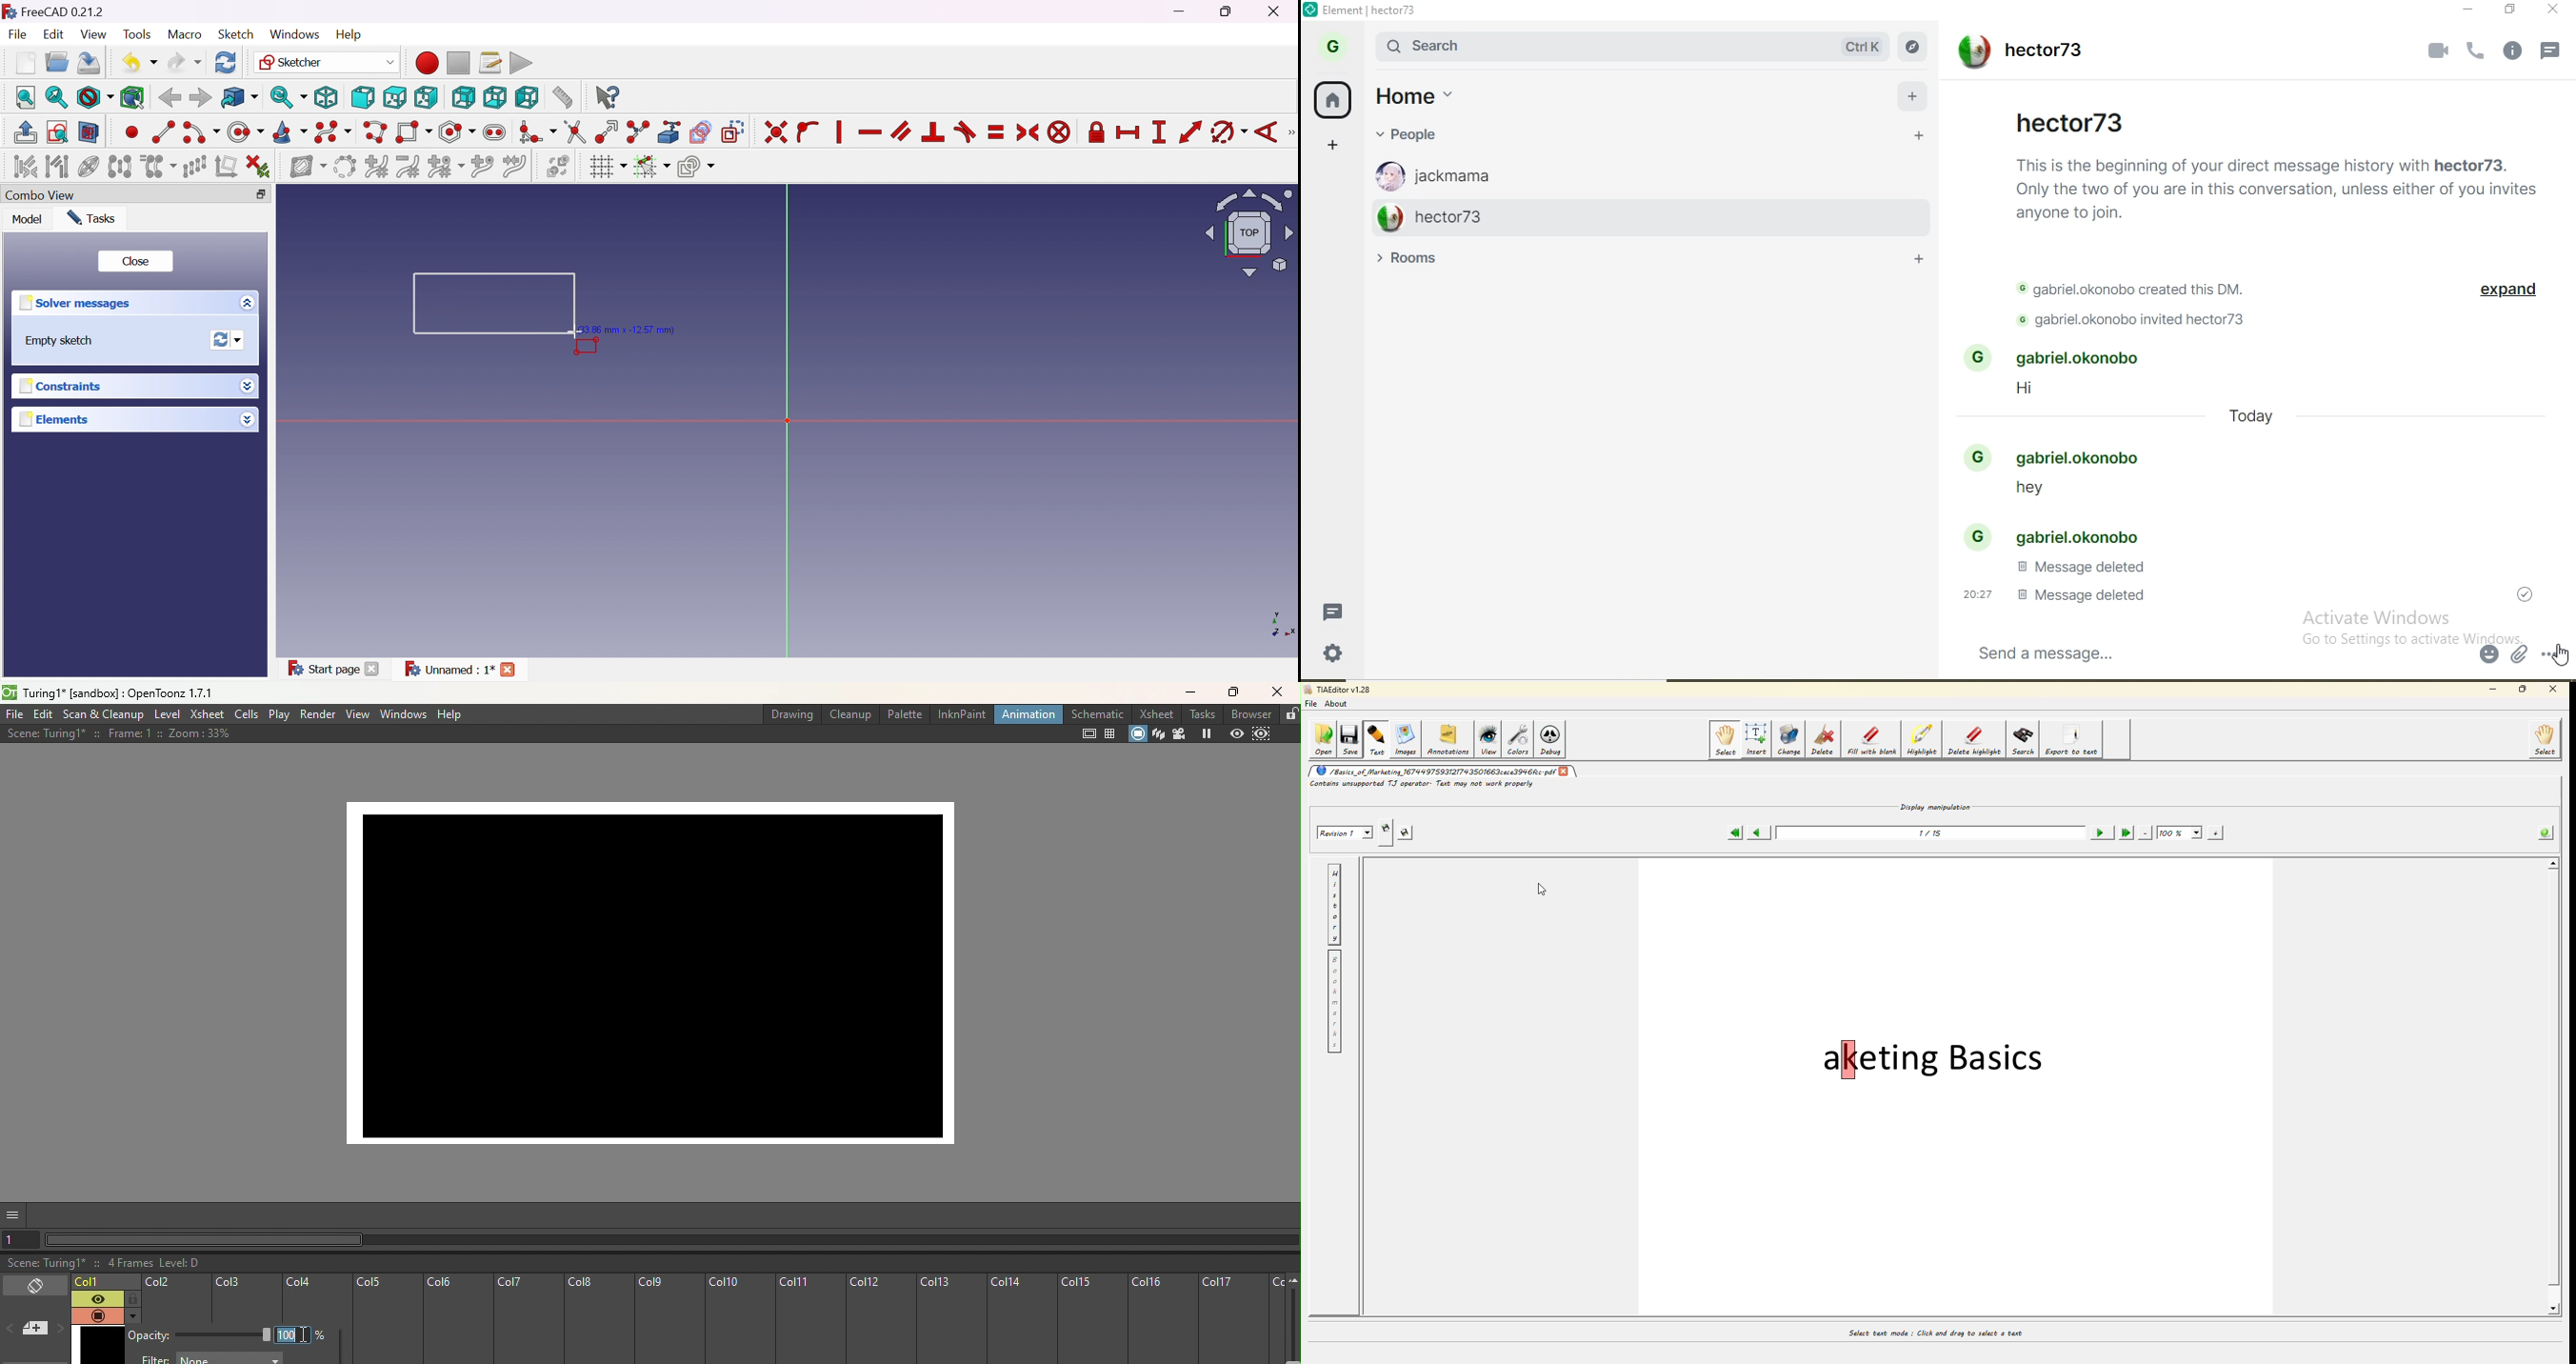 The width and height of the screenshot is (2576, 1372). I want to click on Open, so click(56, 62).